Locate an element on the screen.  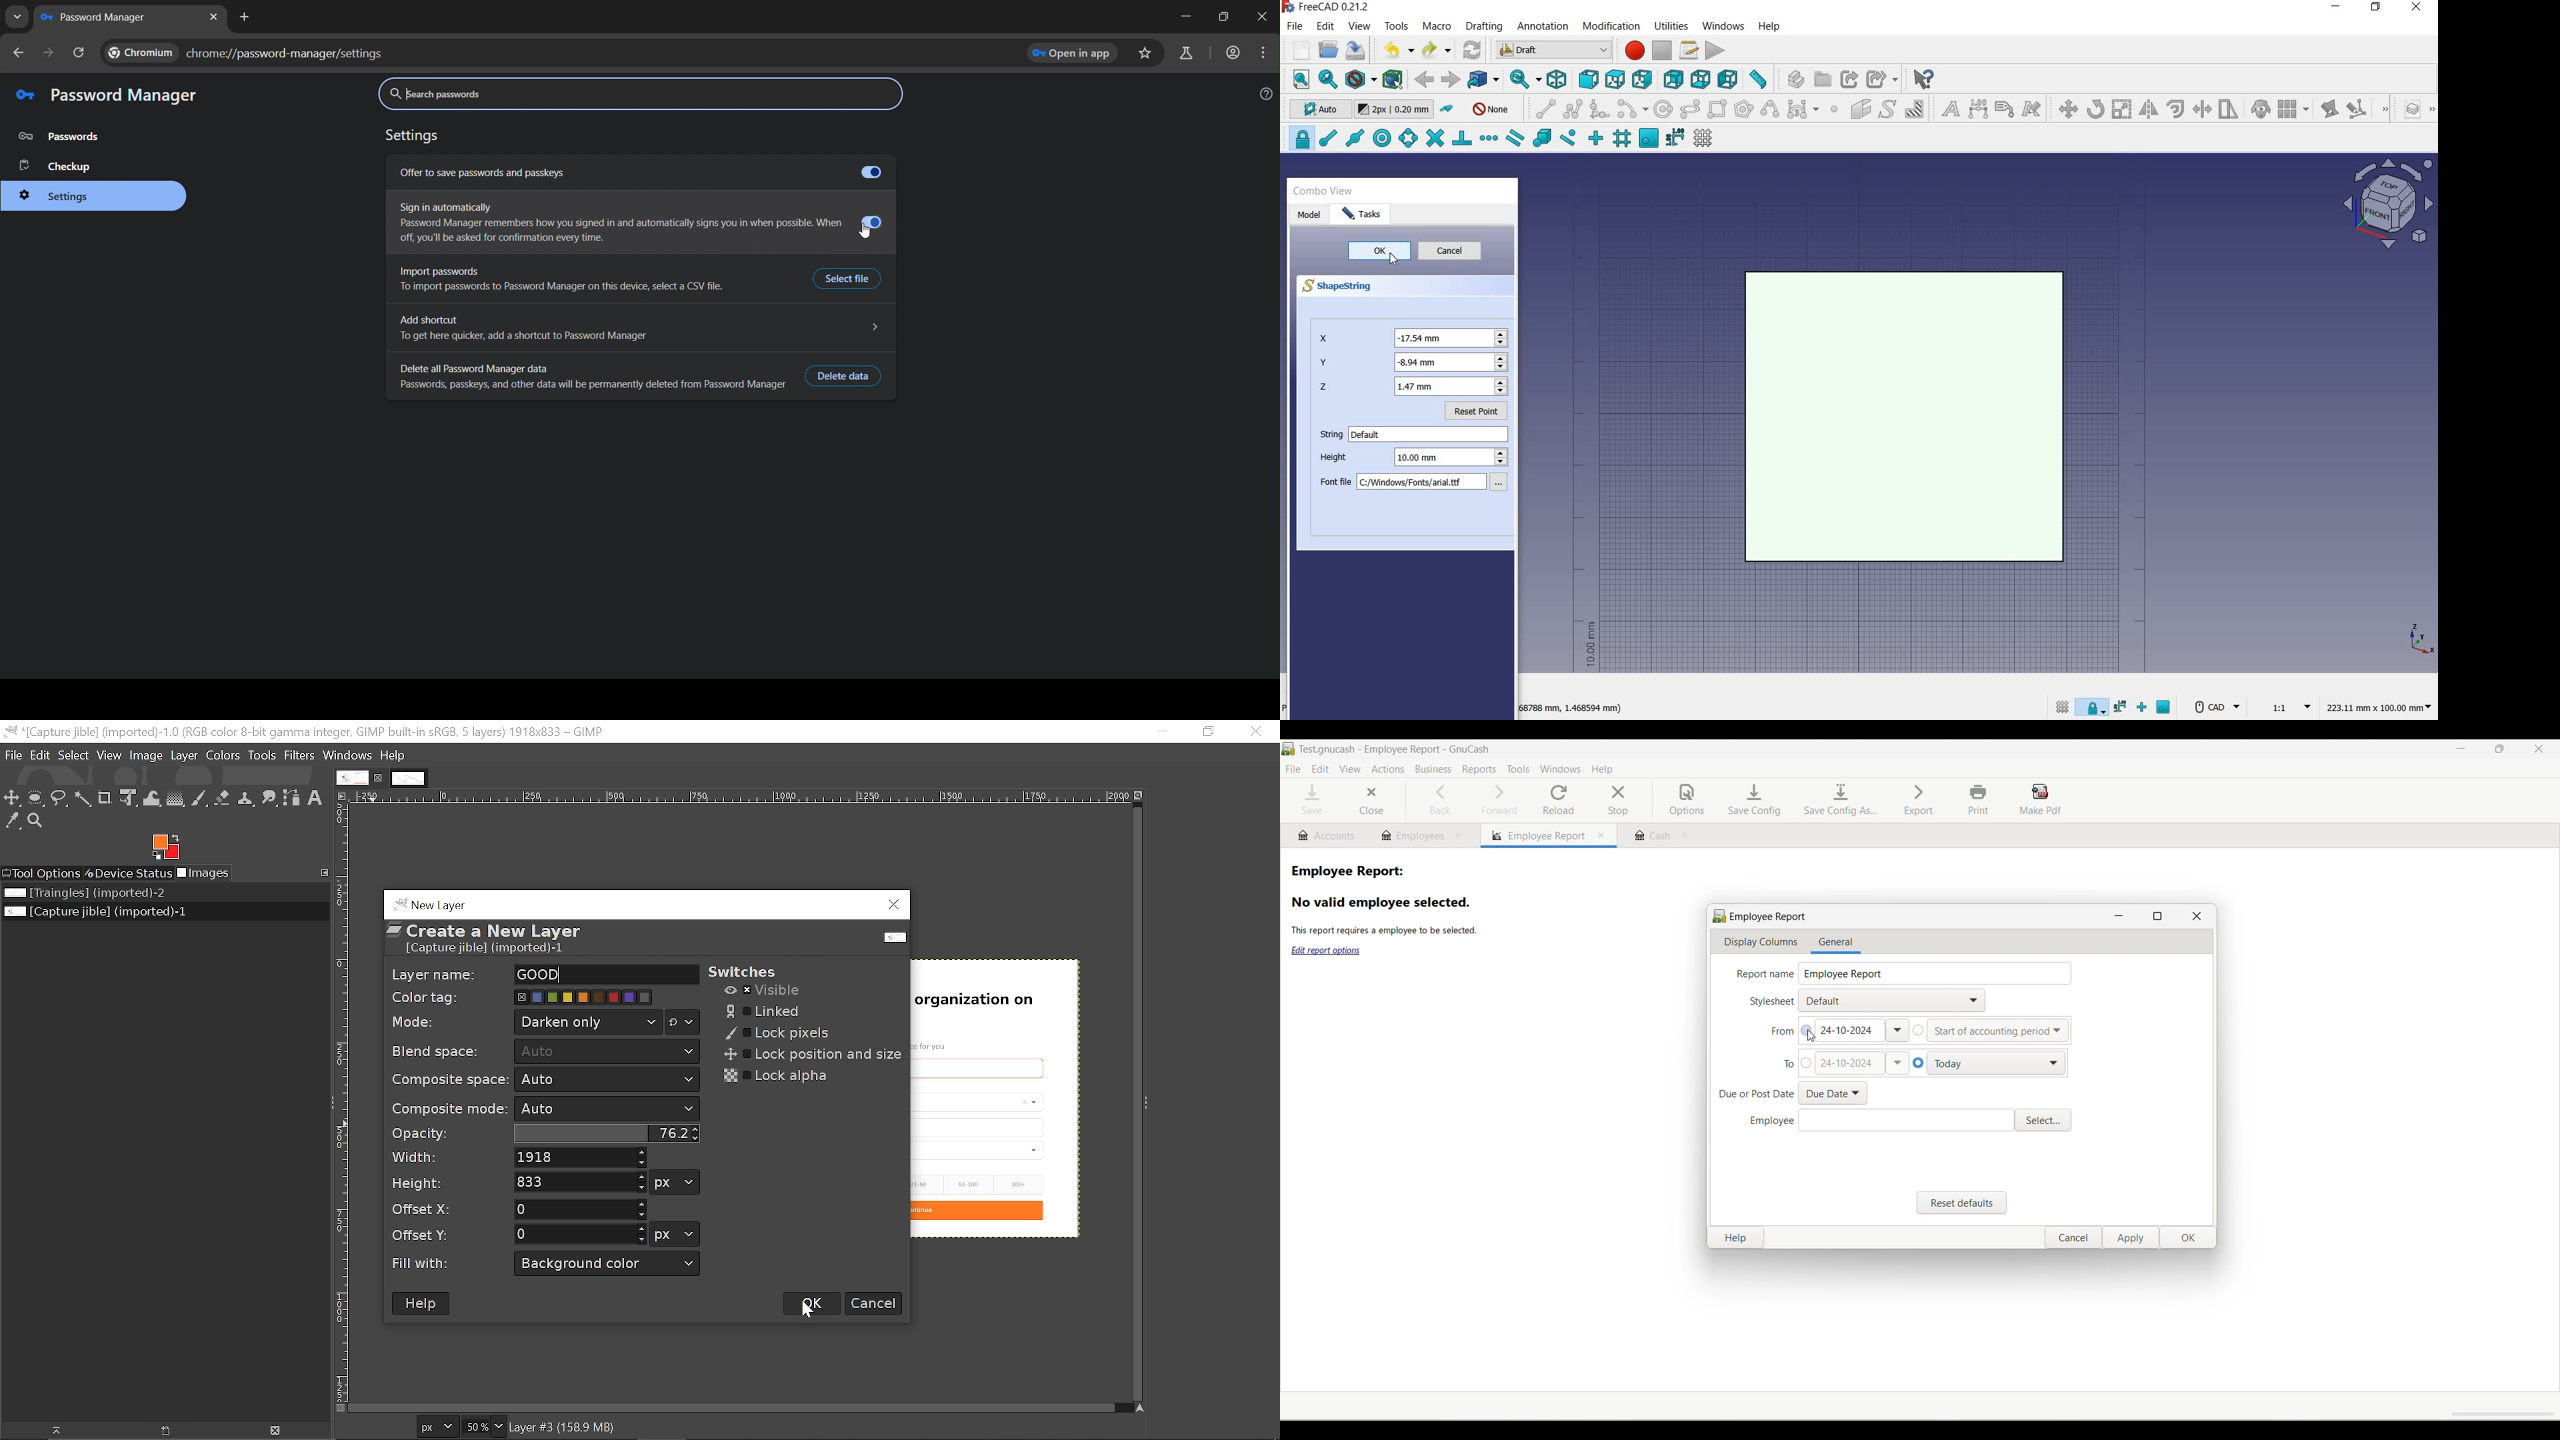
windows is located at coordinates (1725, 26).